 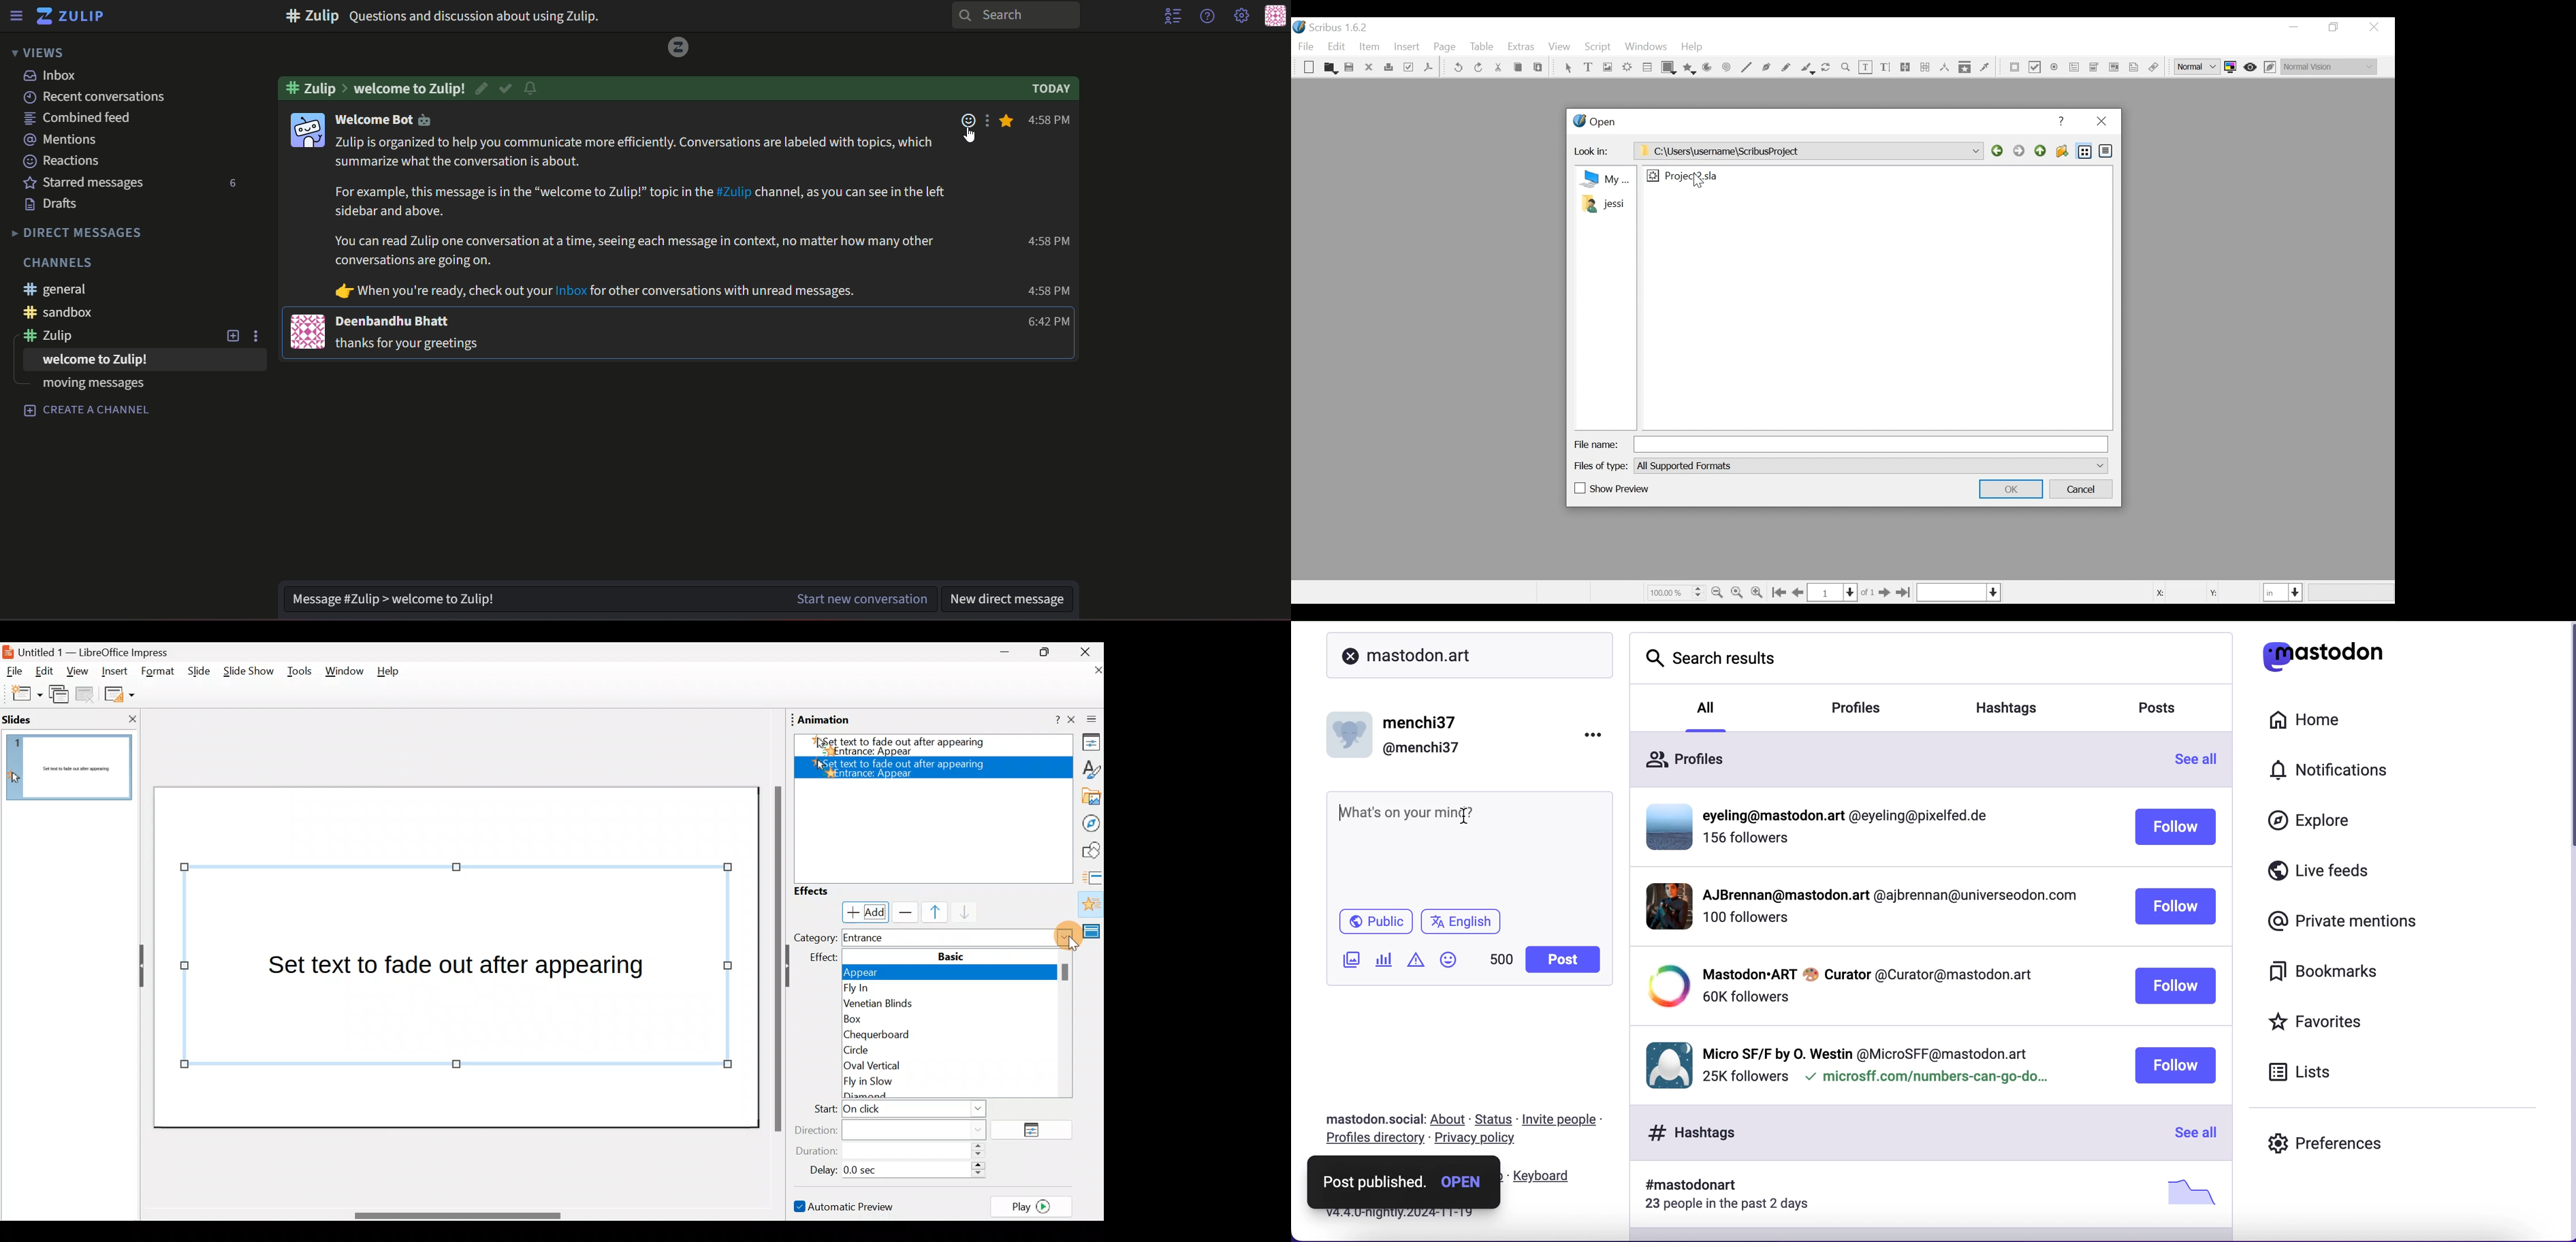 What do you see at coordinates (1370, 67) in the screenshot?
I see `Close` at bounding box center [1370, 67].